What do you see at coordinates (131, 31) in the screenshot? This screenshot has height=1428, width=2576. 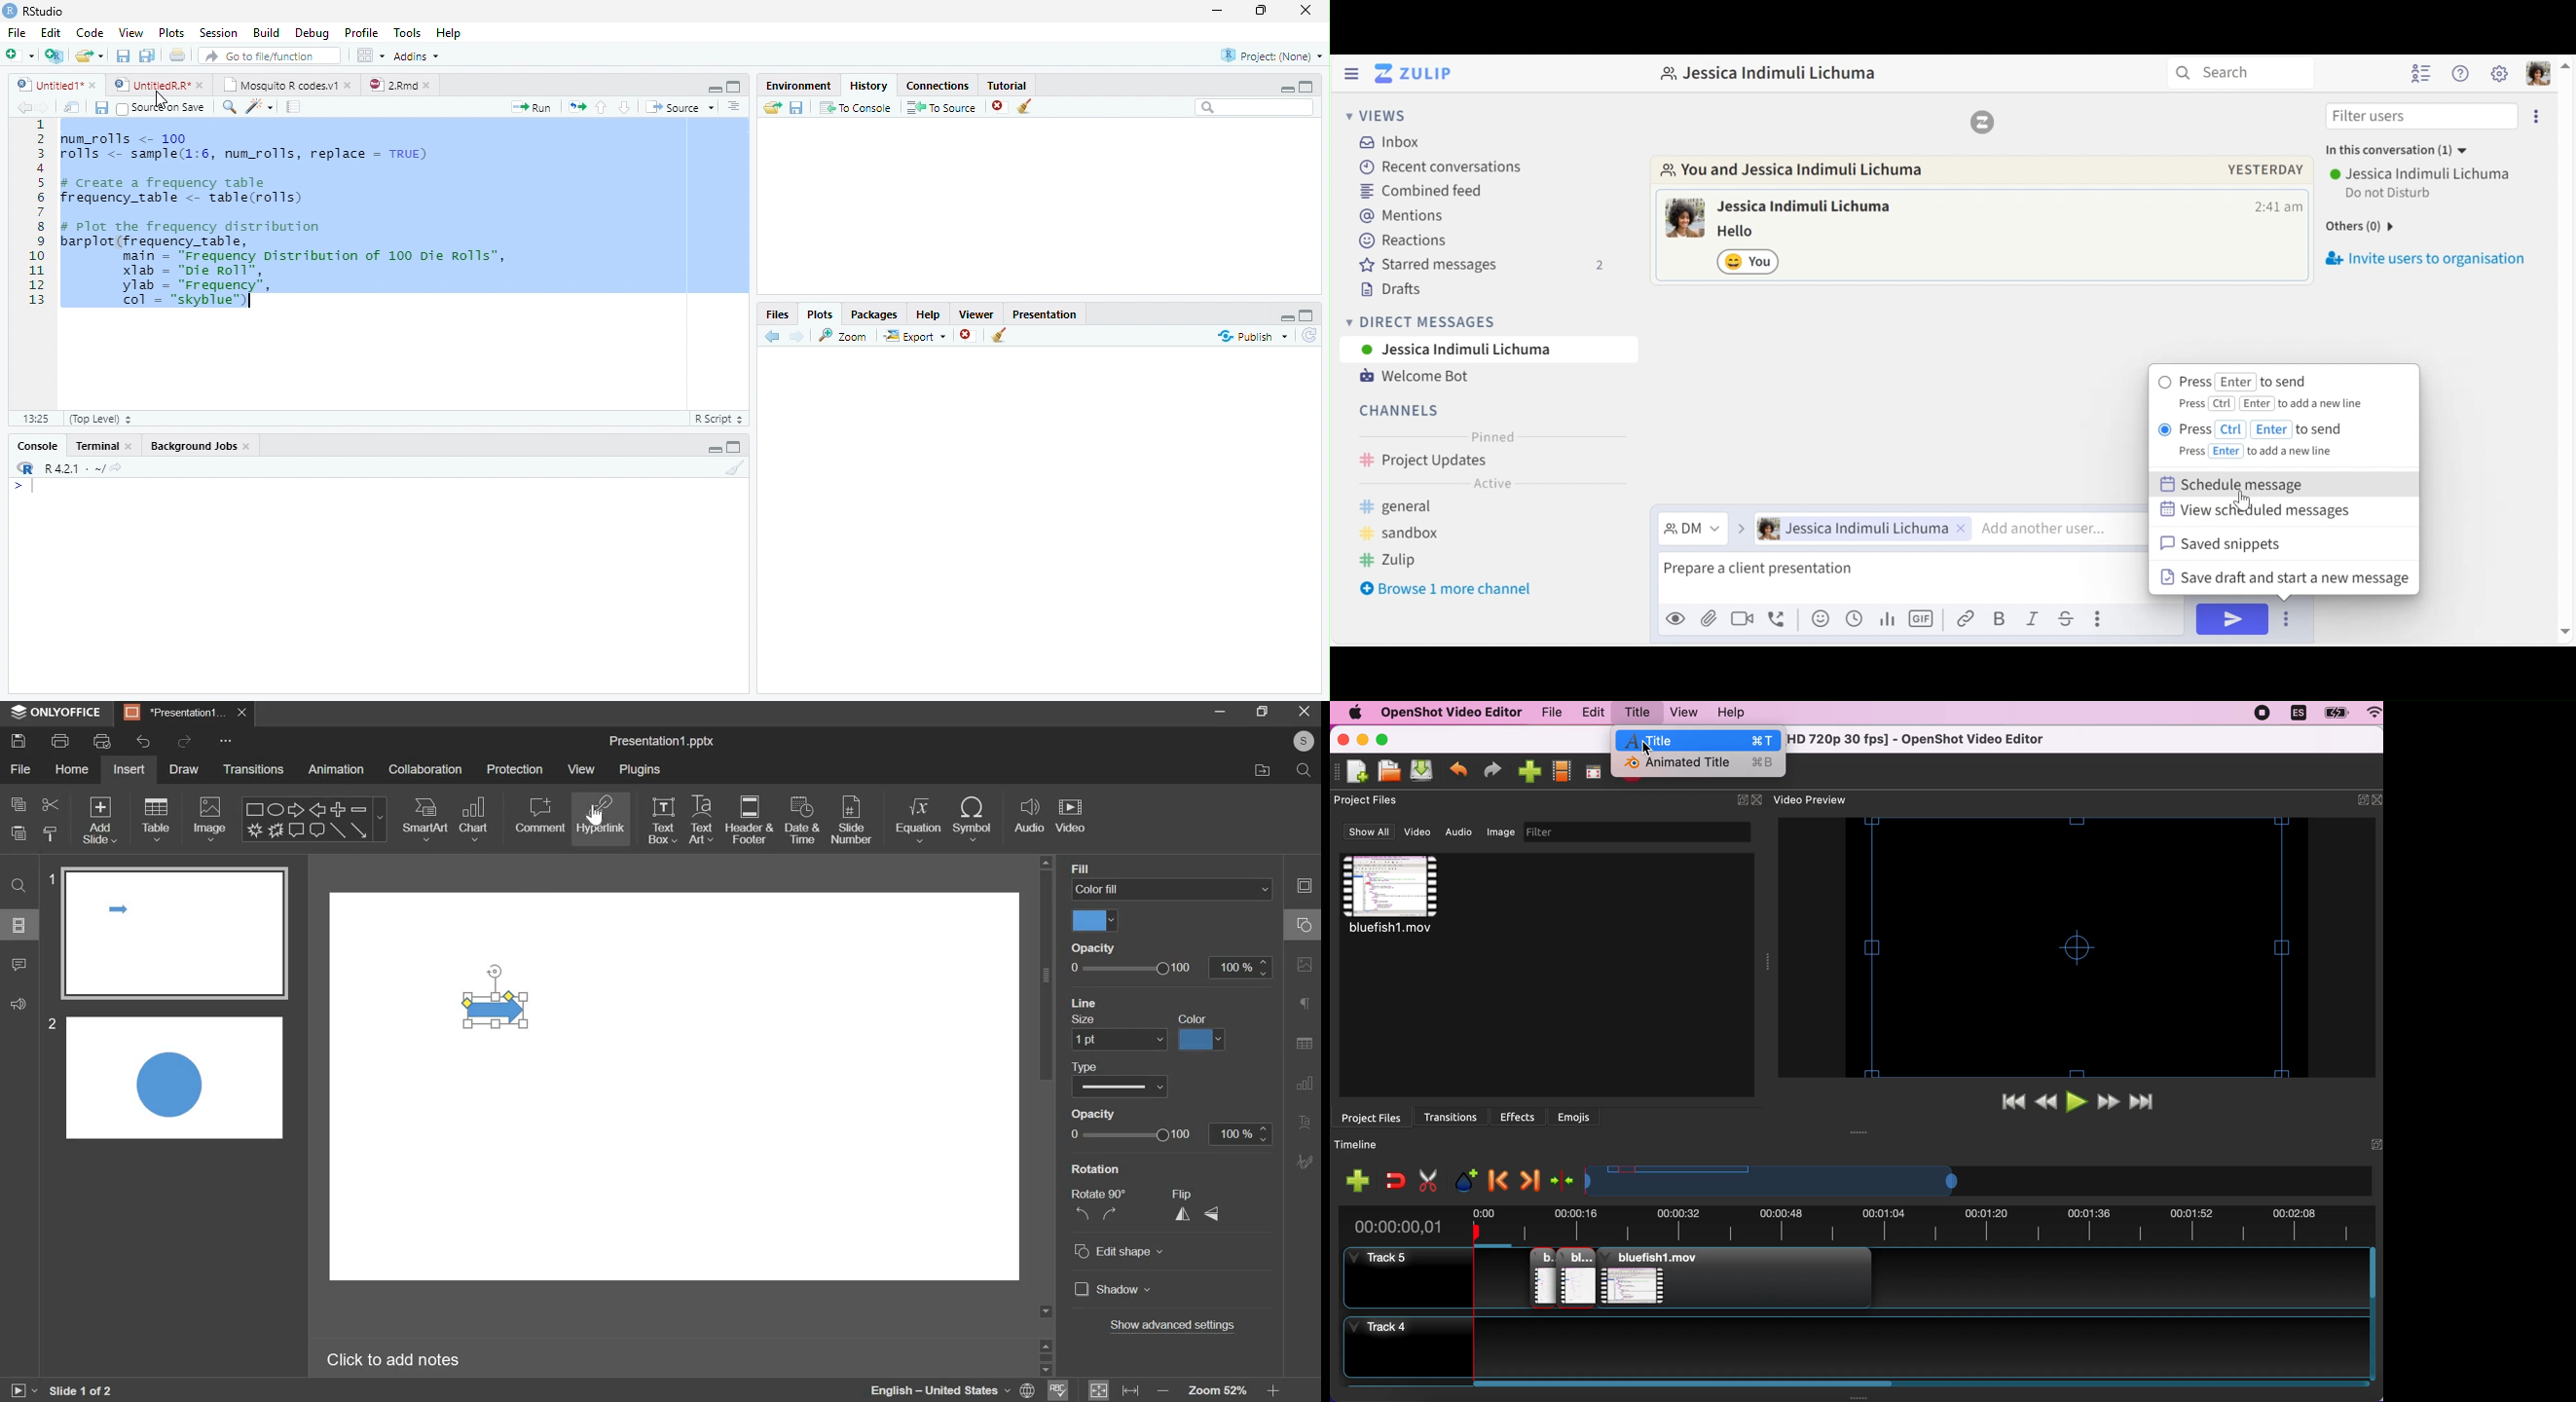 I see `View` at bounding box center [131, 31].